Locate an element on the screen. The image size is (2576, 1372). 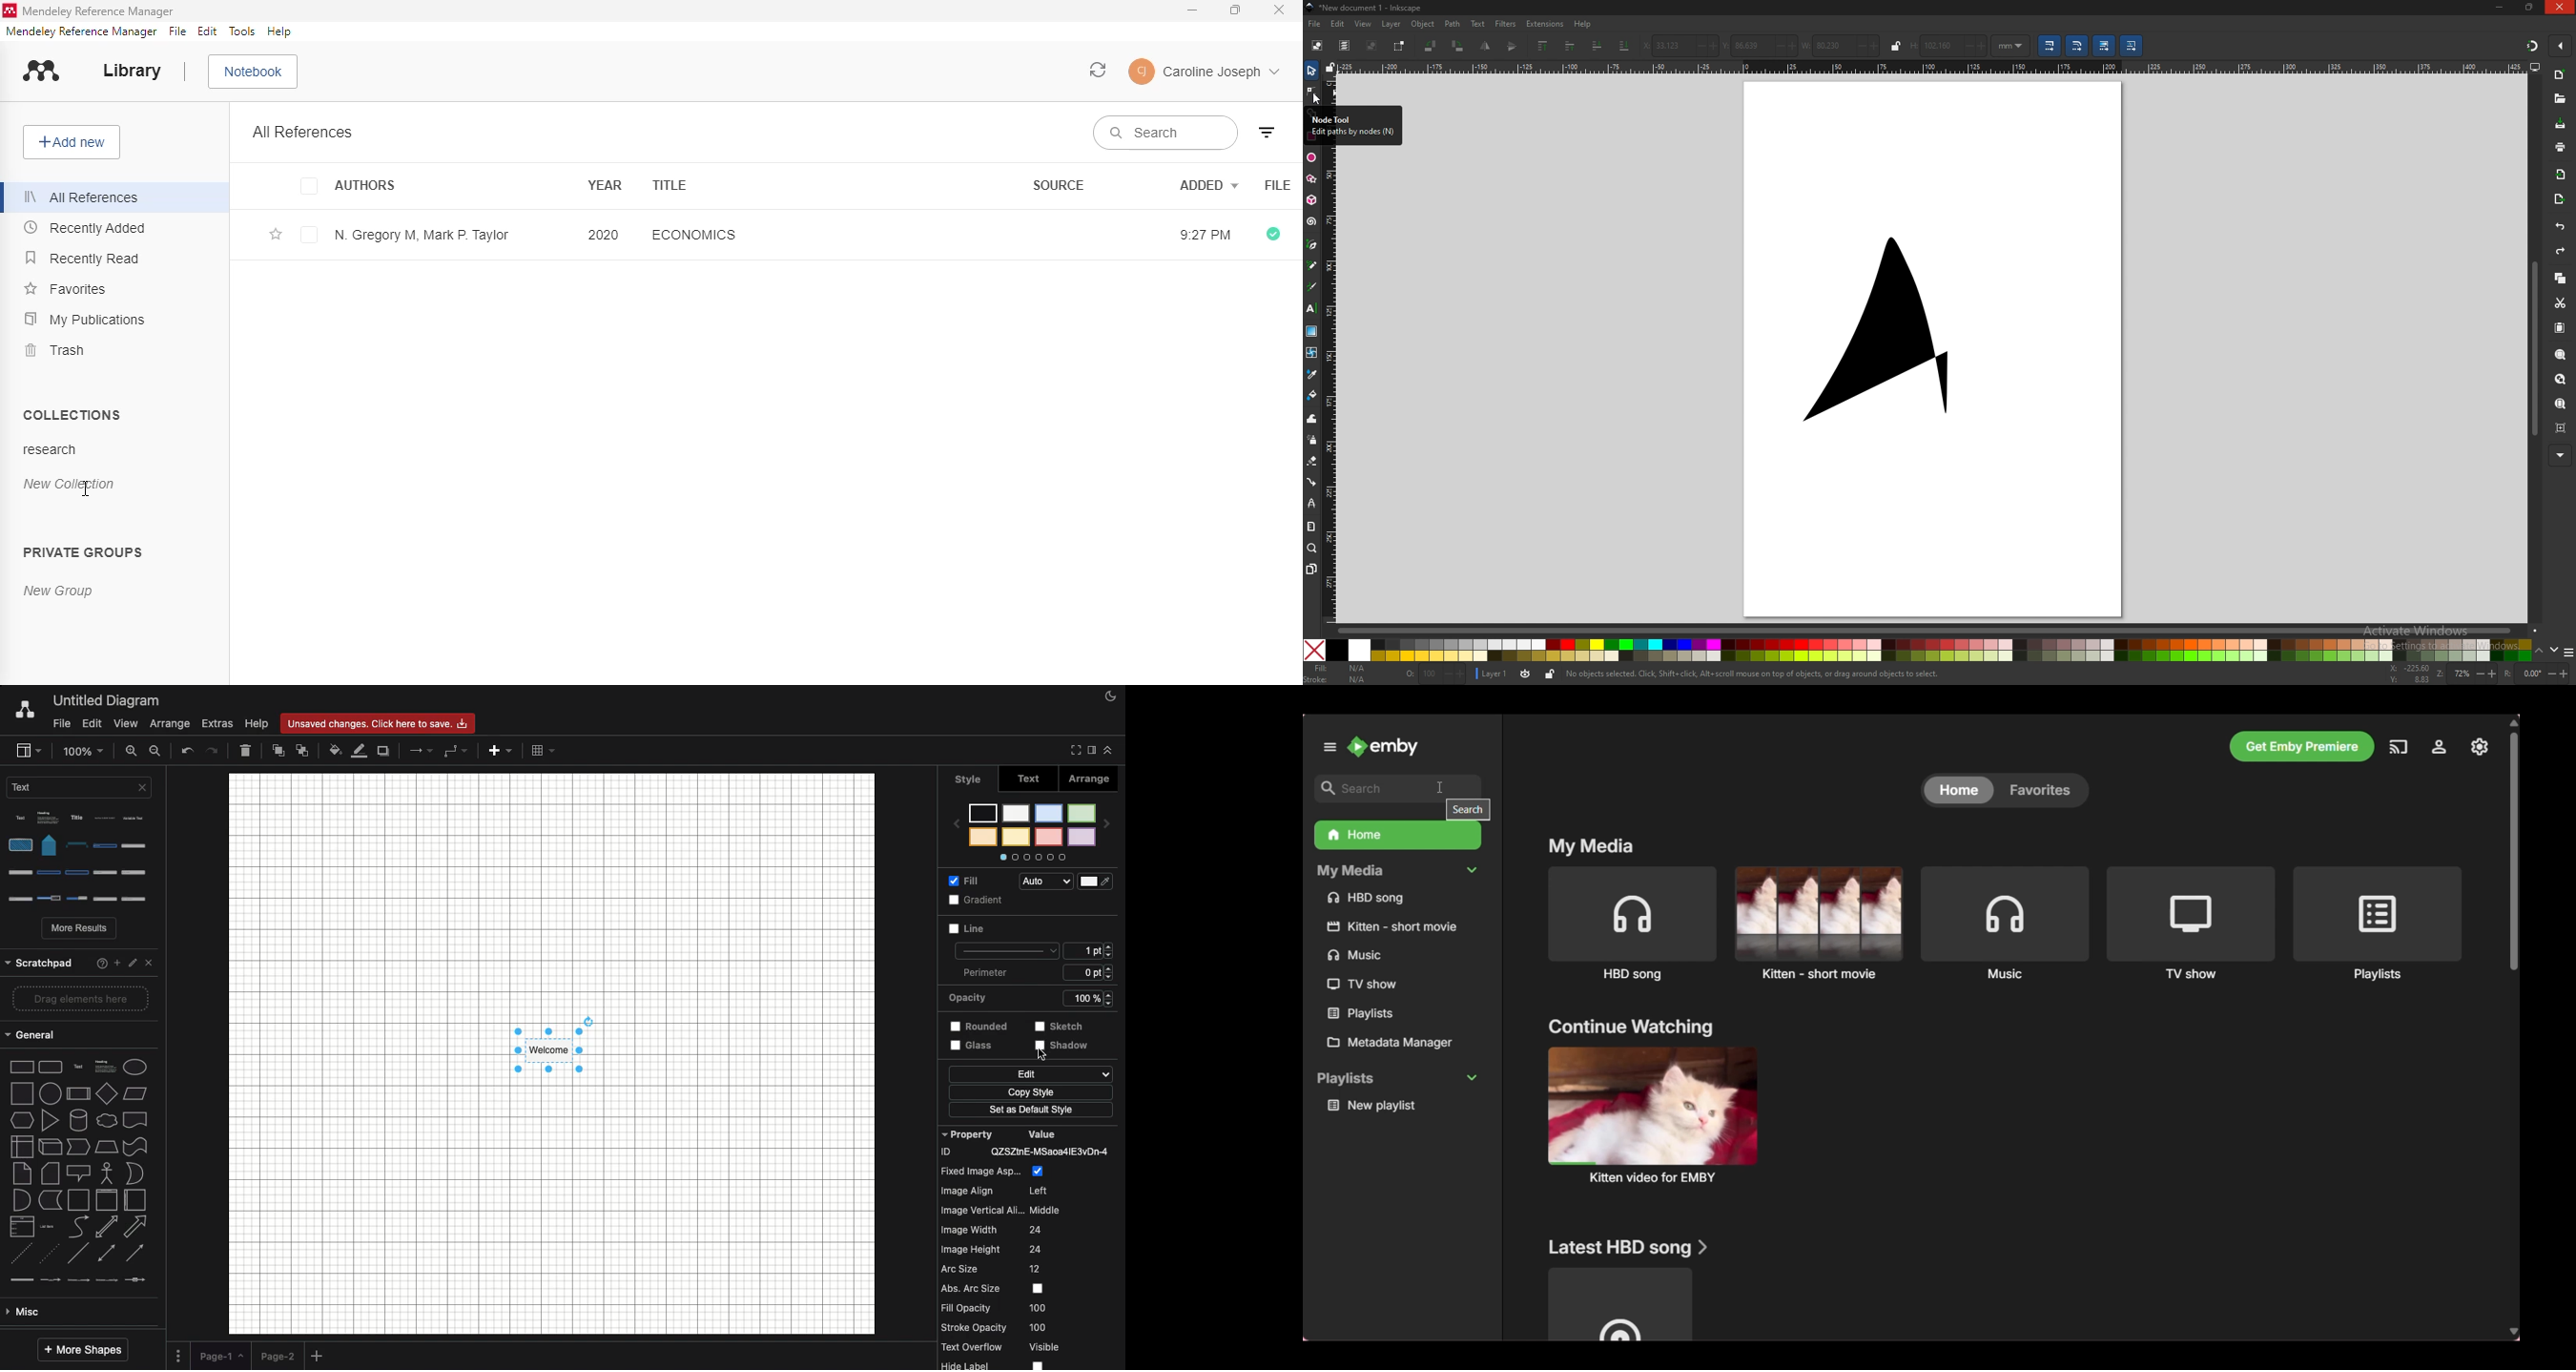
checkbox is located at coordinates (312, 187).